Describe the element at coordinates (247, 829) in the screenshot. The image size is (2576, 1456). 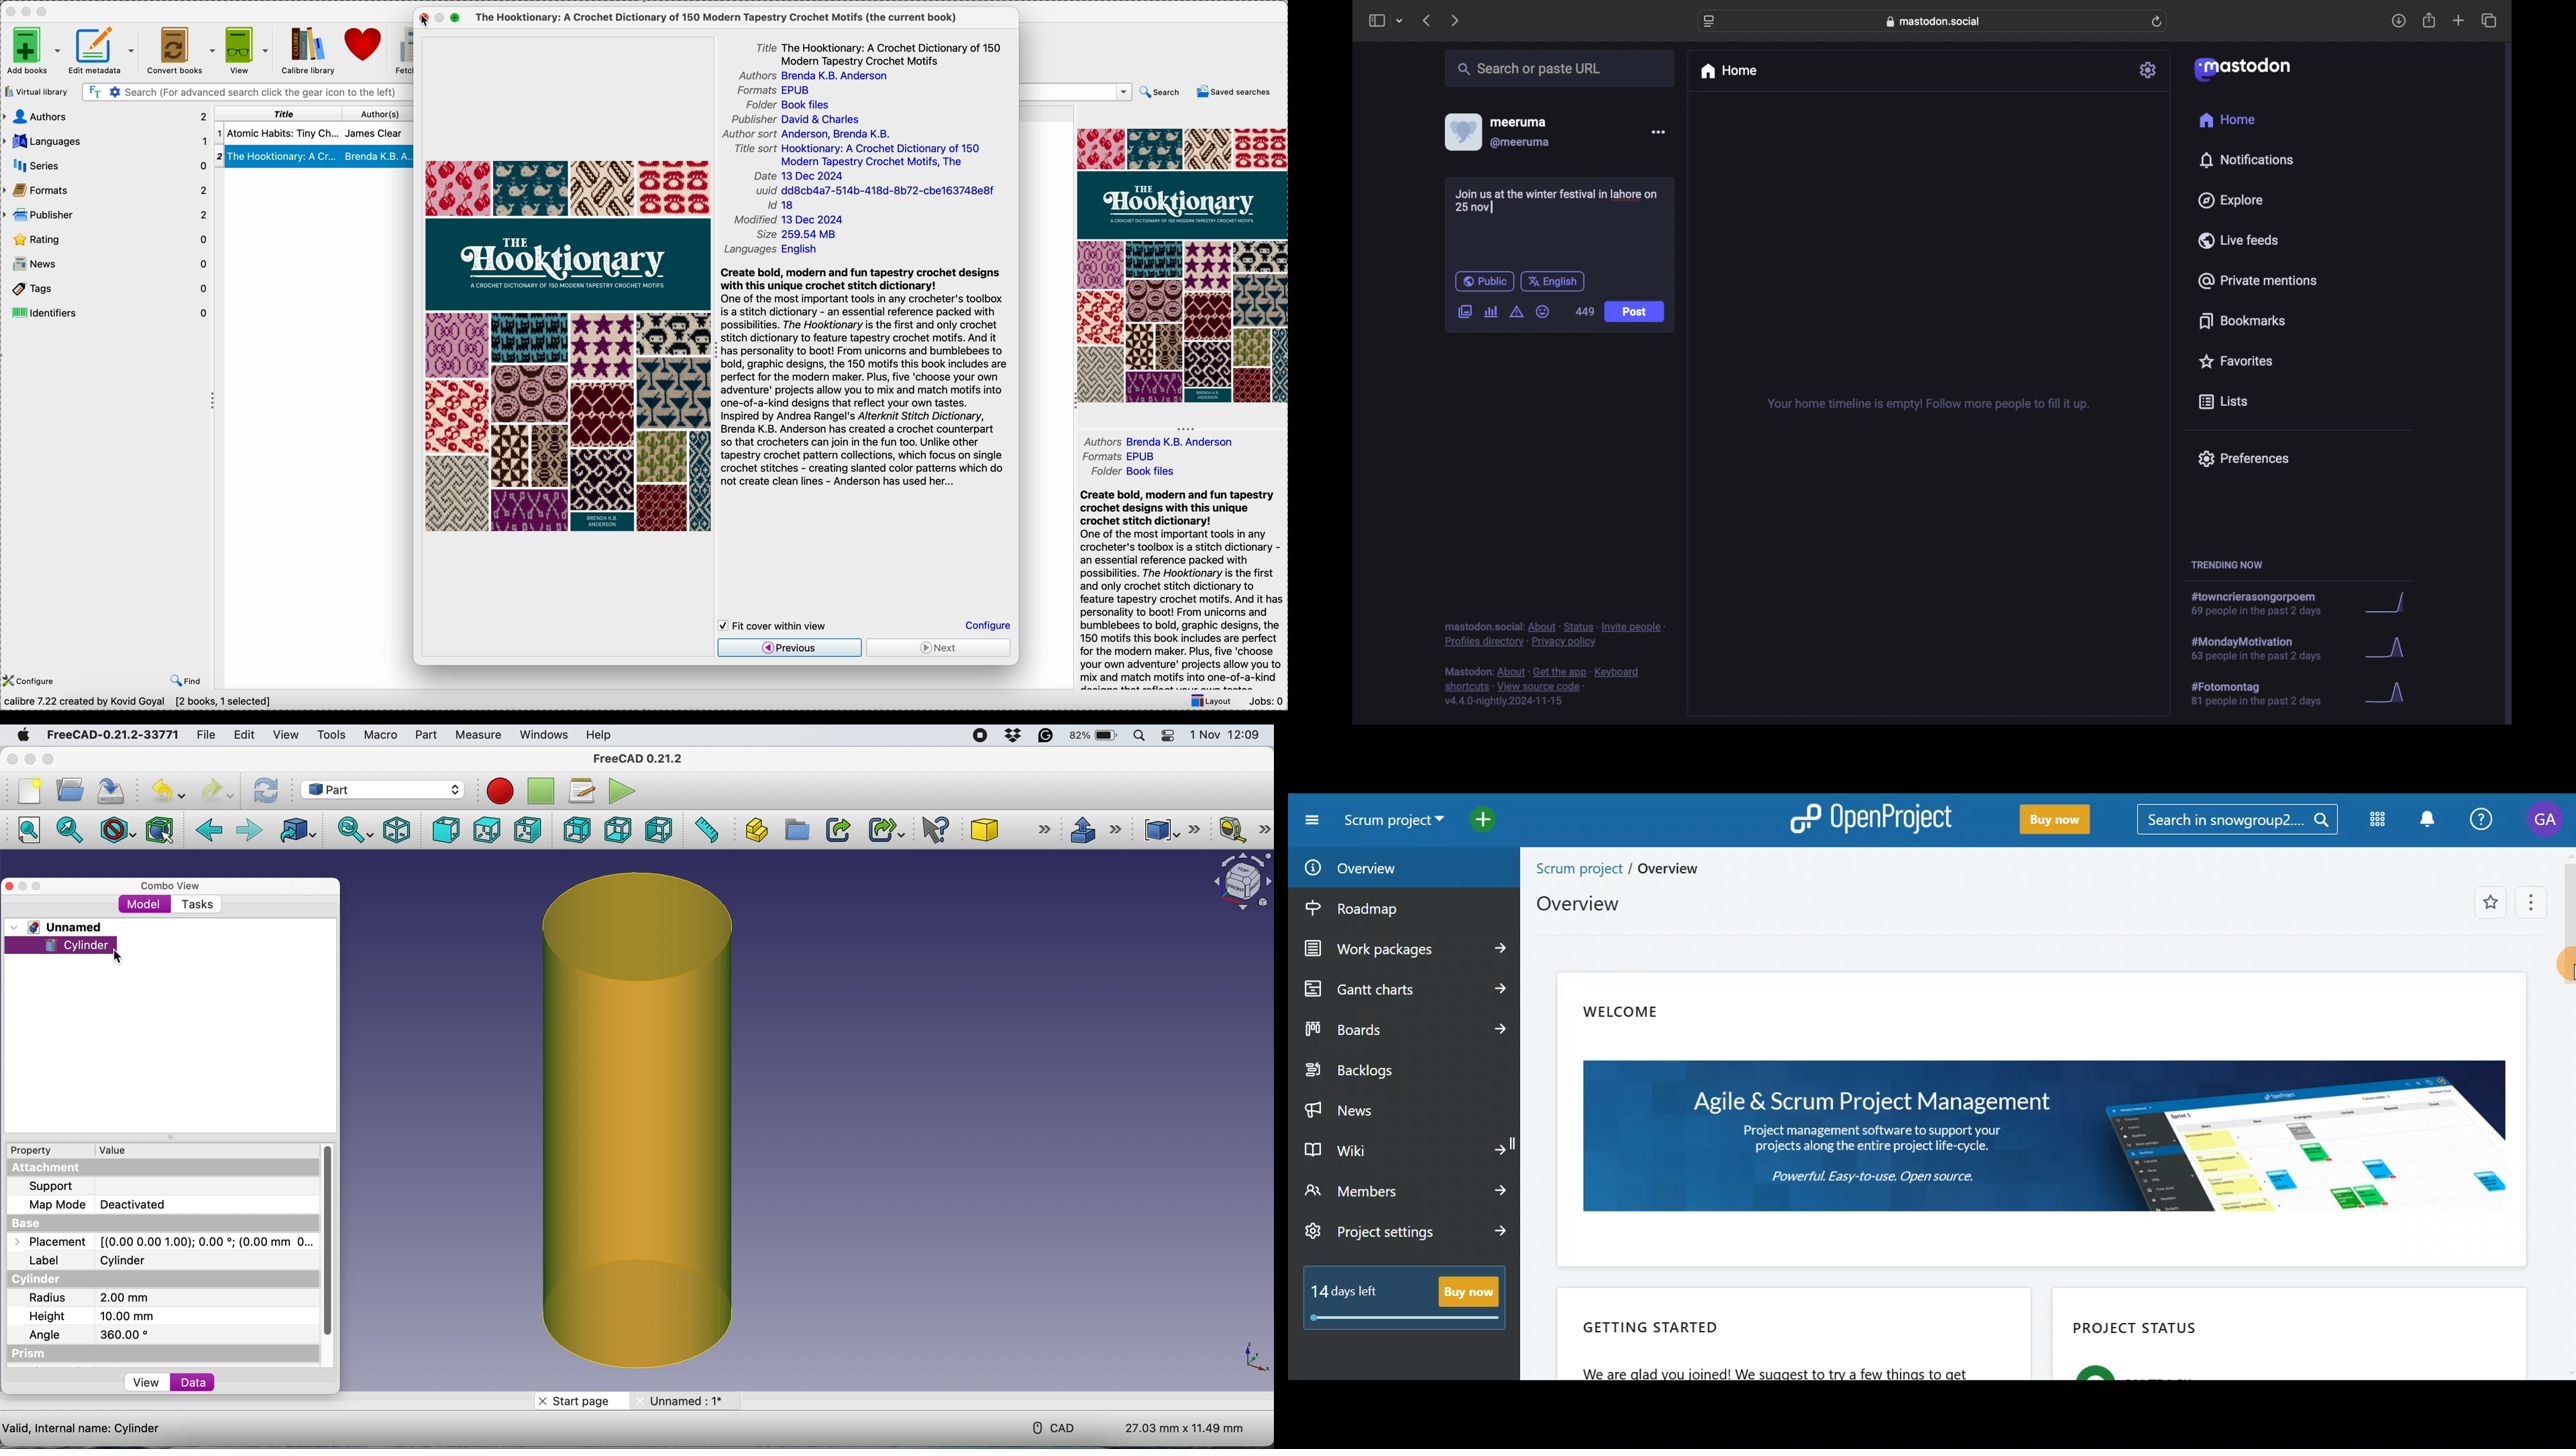
I see `forward` at that location.